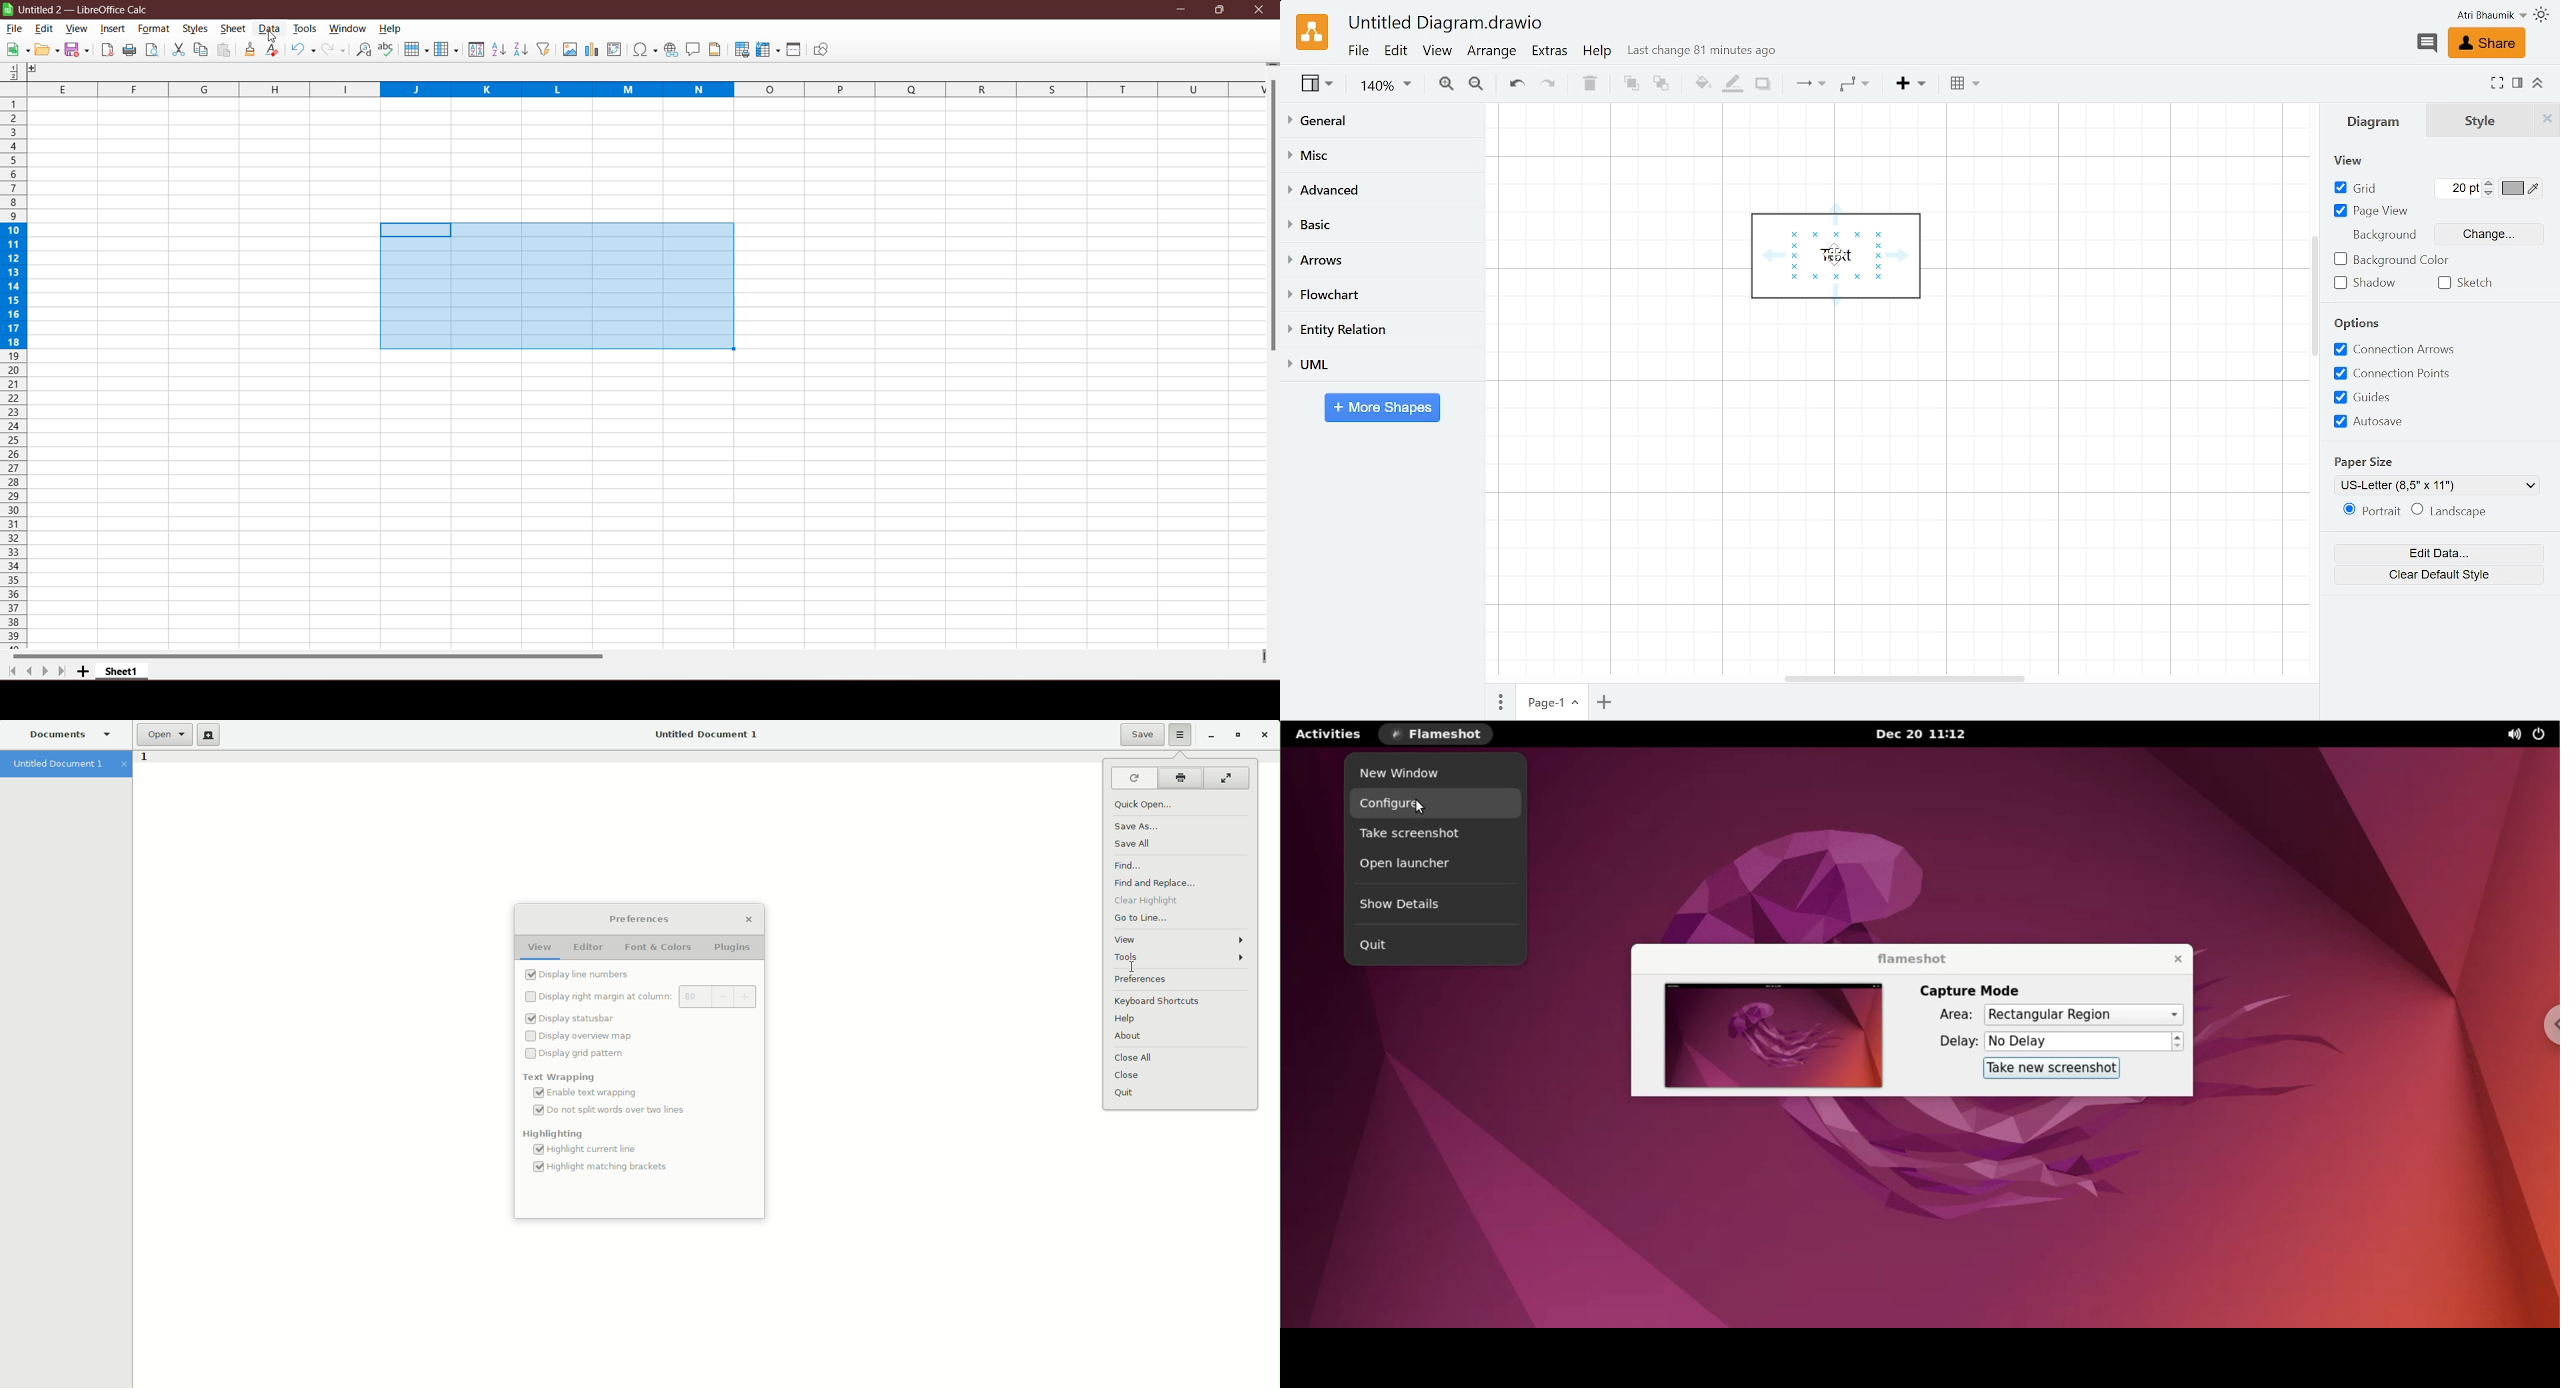  I want to click on Undo, so click(1518, 85).